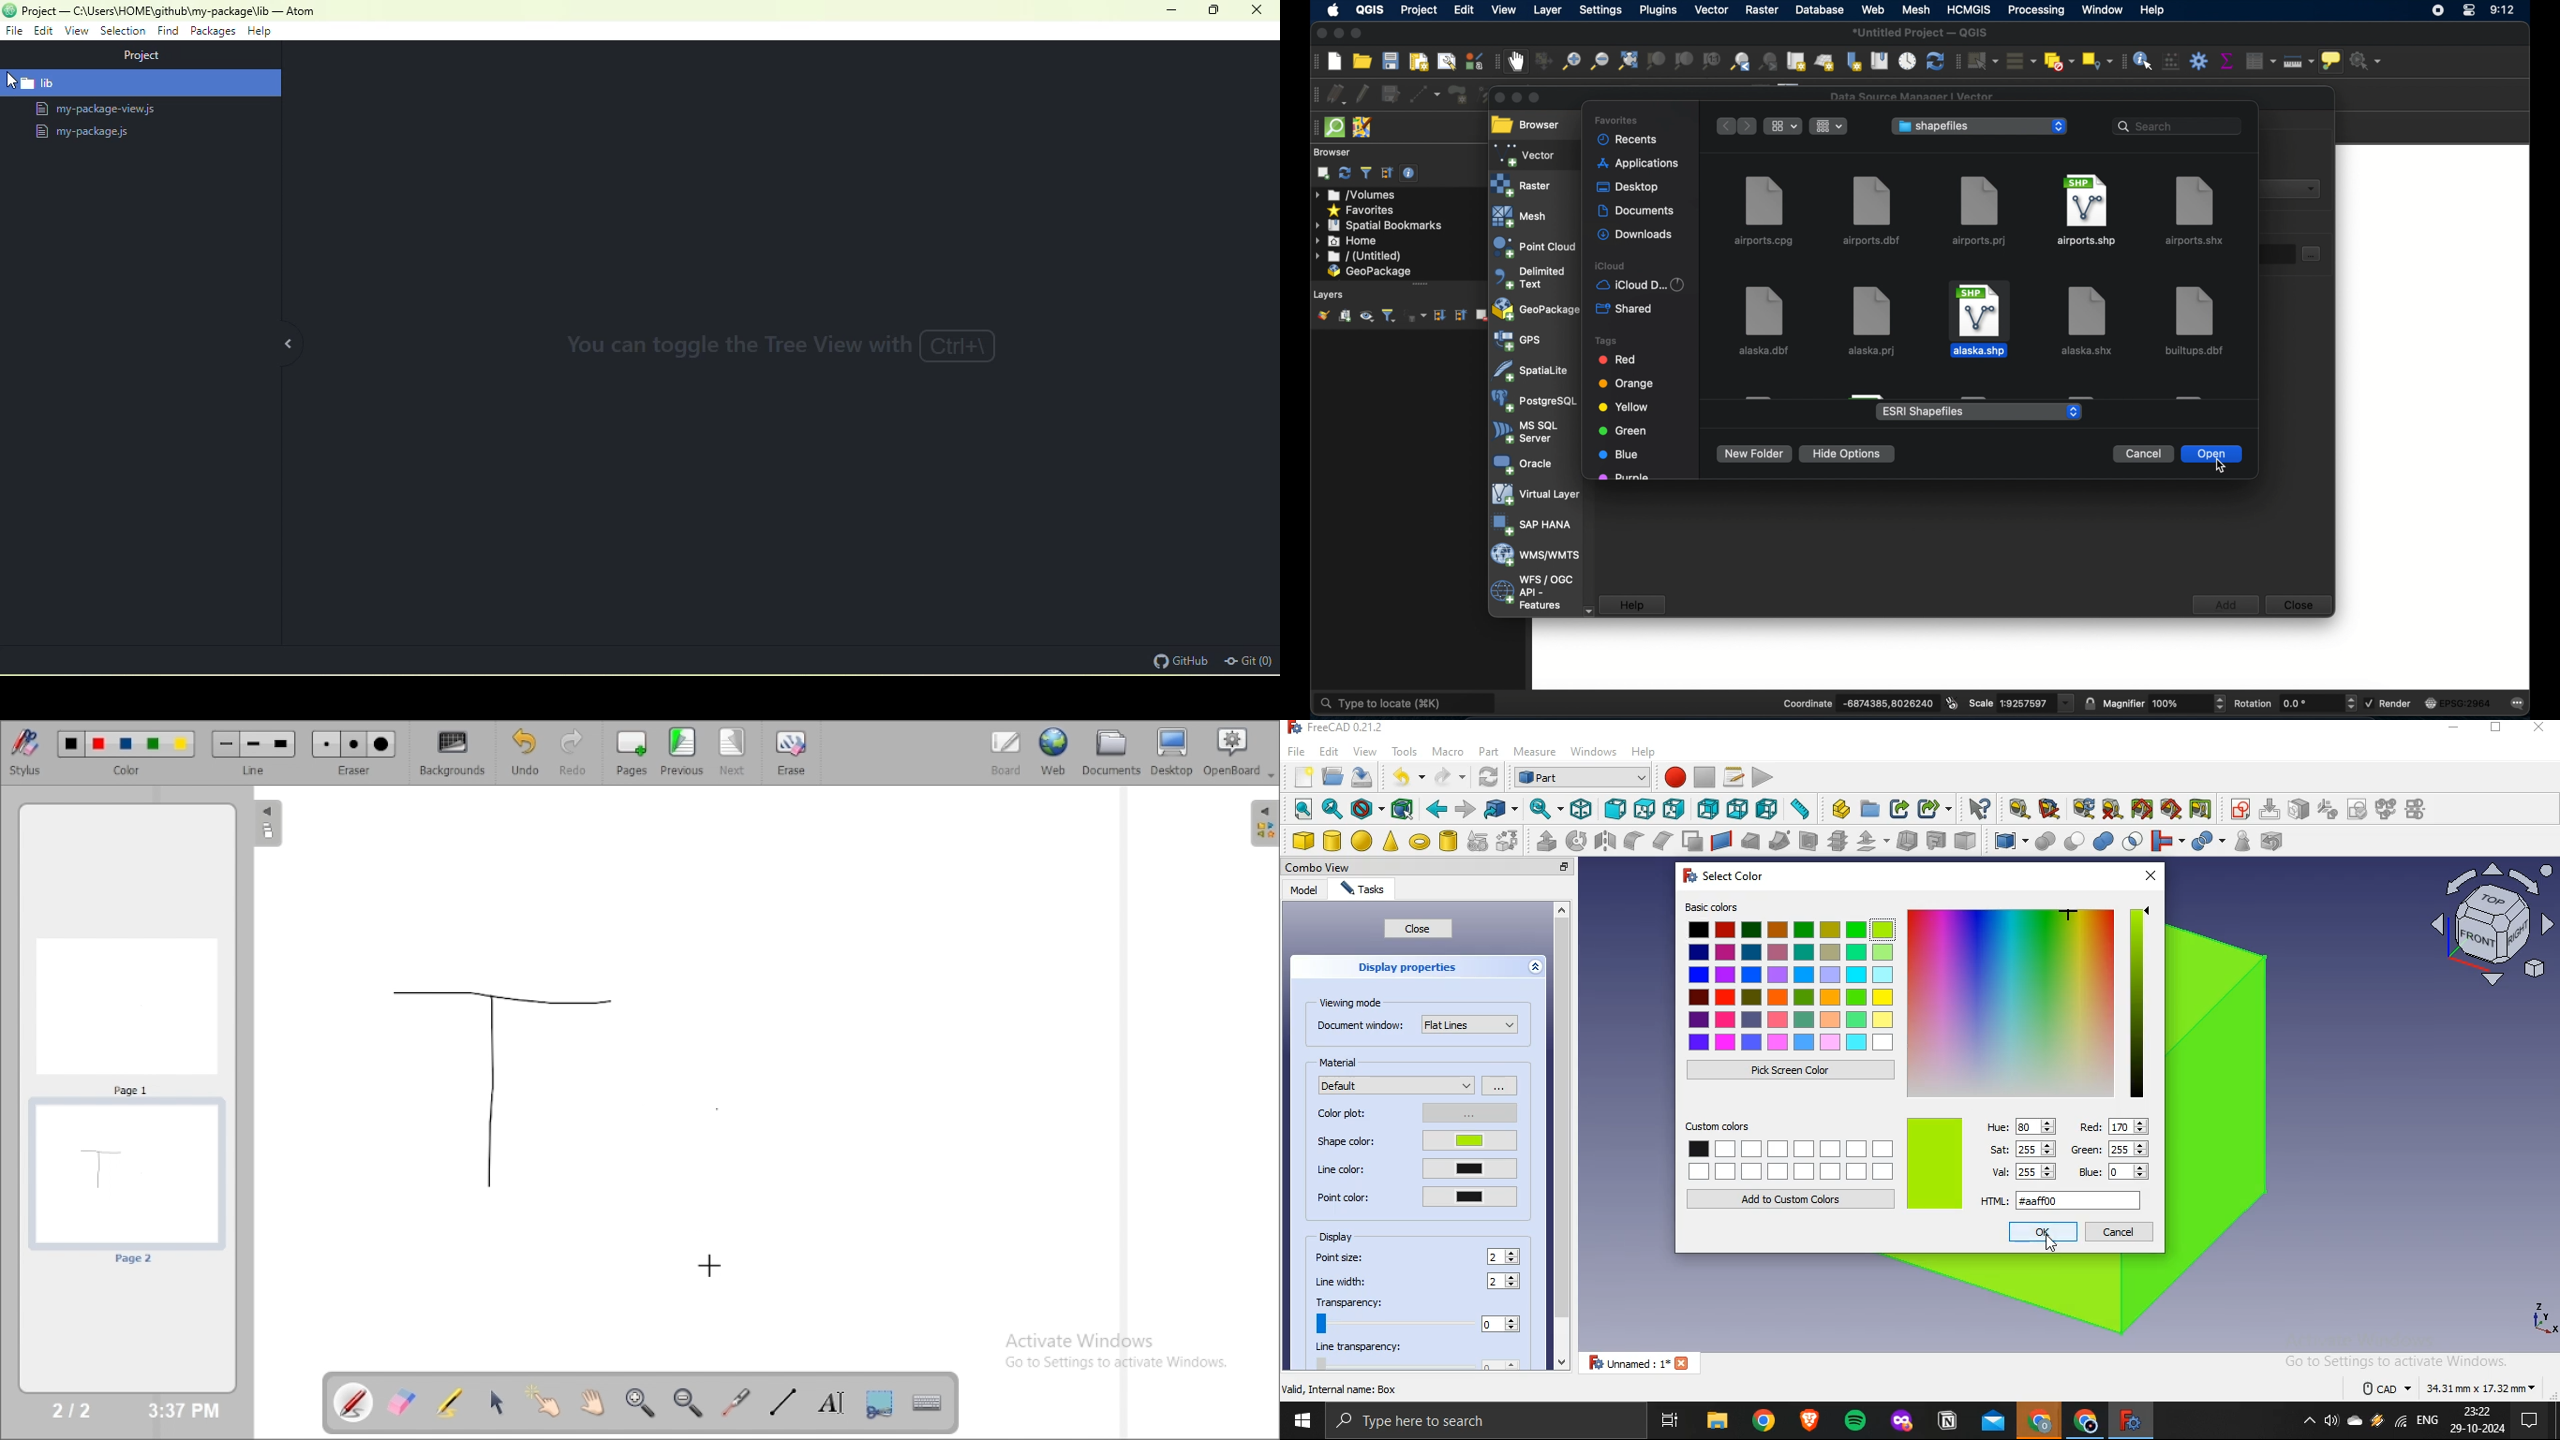 The width and height of the screenshot is (2576, 1456). What do you see at coordinates (1623, 431) in the screenshot?
I see `green` at bounding box center [1623, 431].